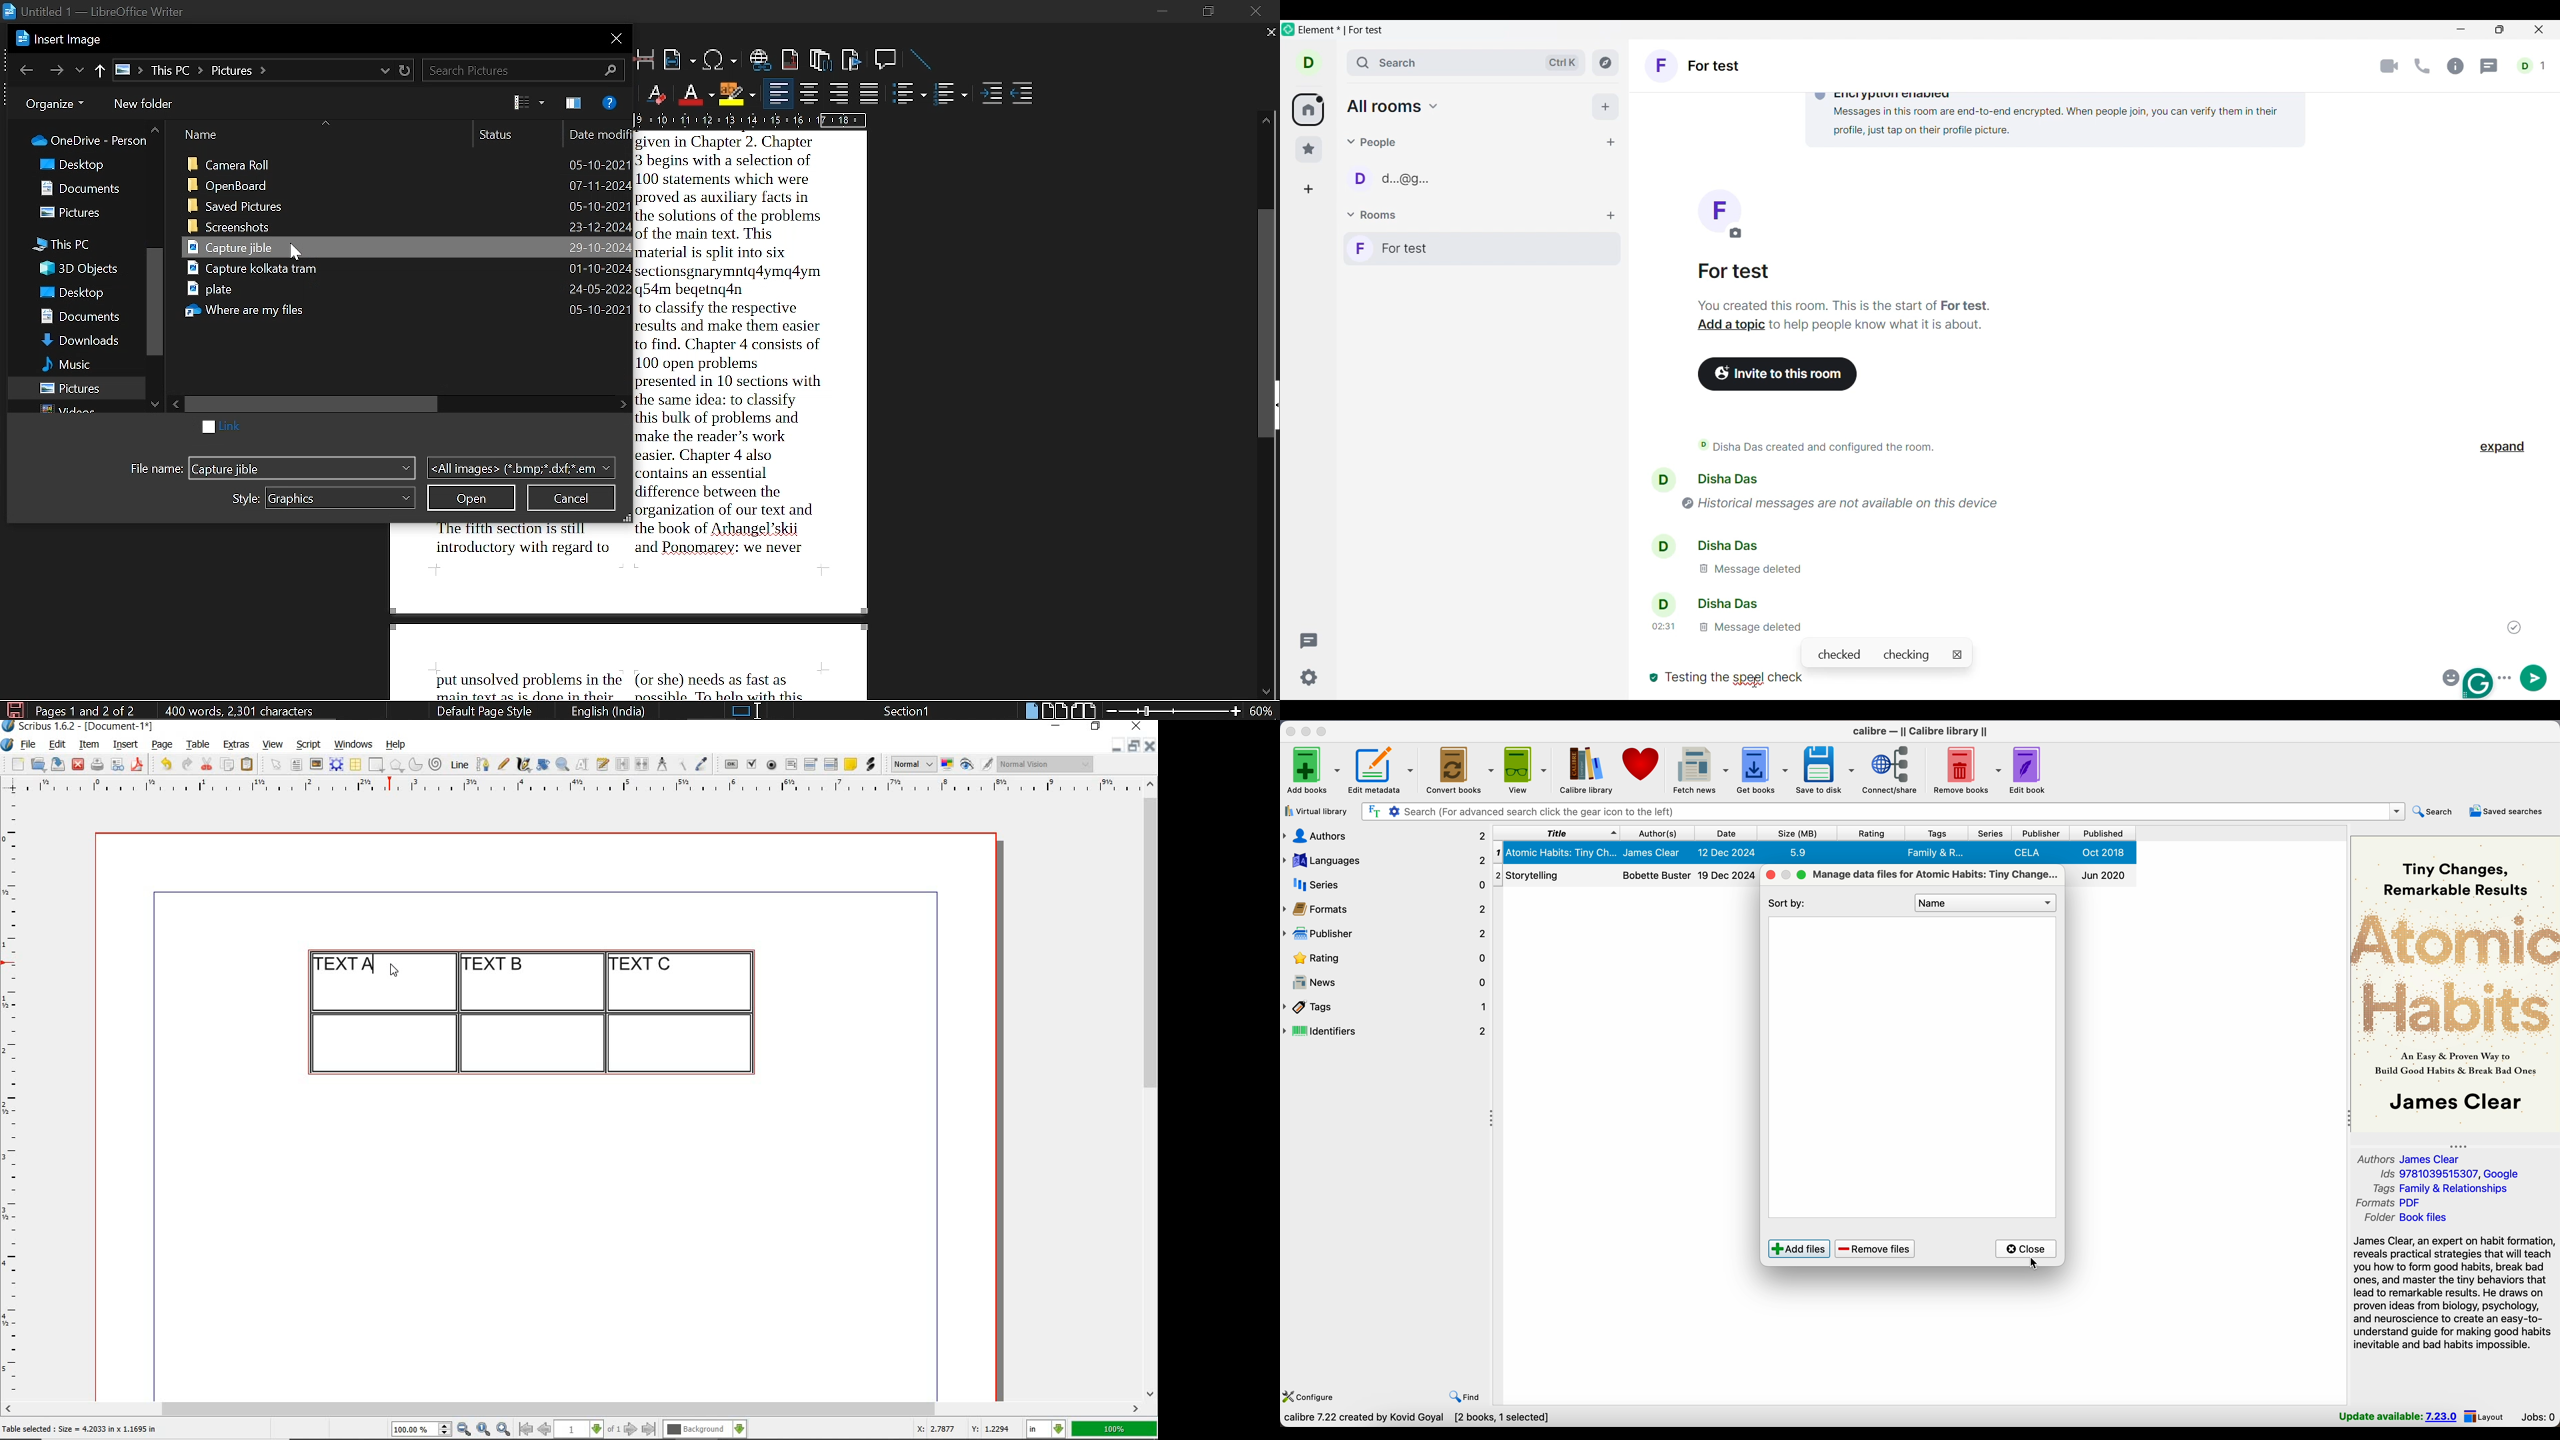 The width and height of the screenshot is (2576, 1456). I want to click on Minimize, so click(2461, 29).